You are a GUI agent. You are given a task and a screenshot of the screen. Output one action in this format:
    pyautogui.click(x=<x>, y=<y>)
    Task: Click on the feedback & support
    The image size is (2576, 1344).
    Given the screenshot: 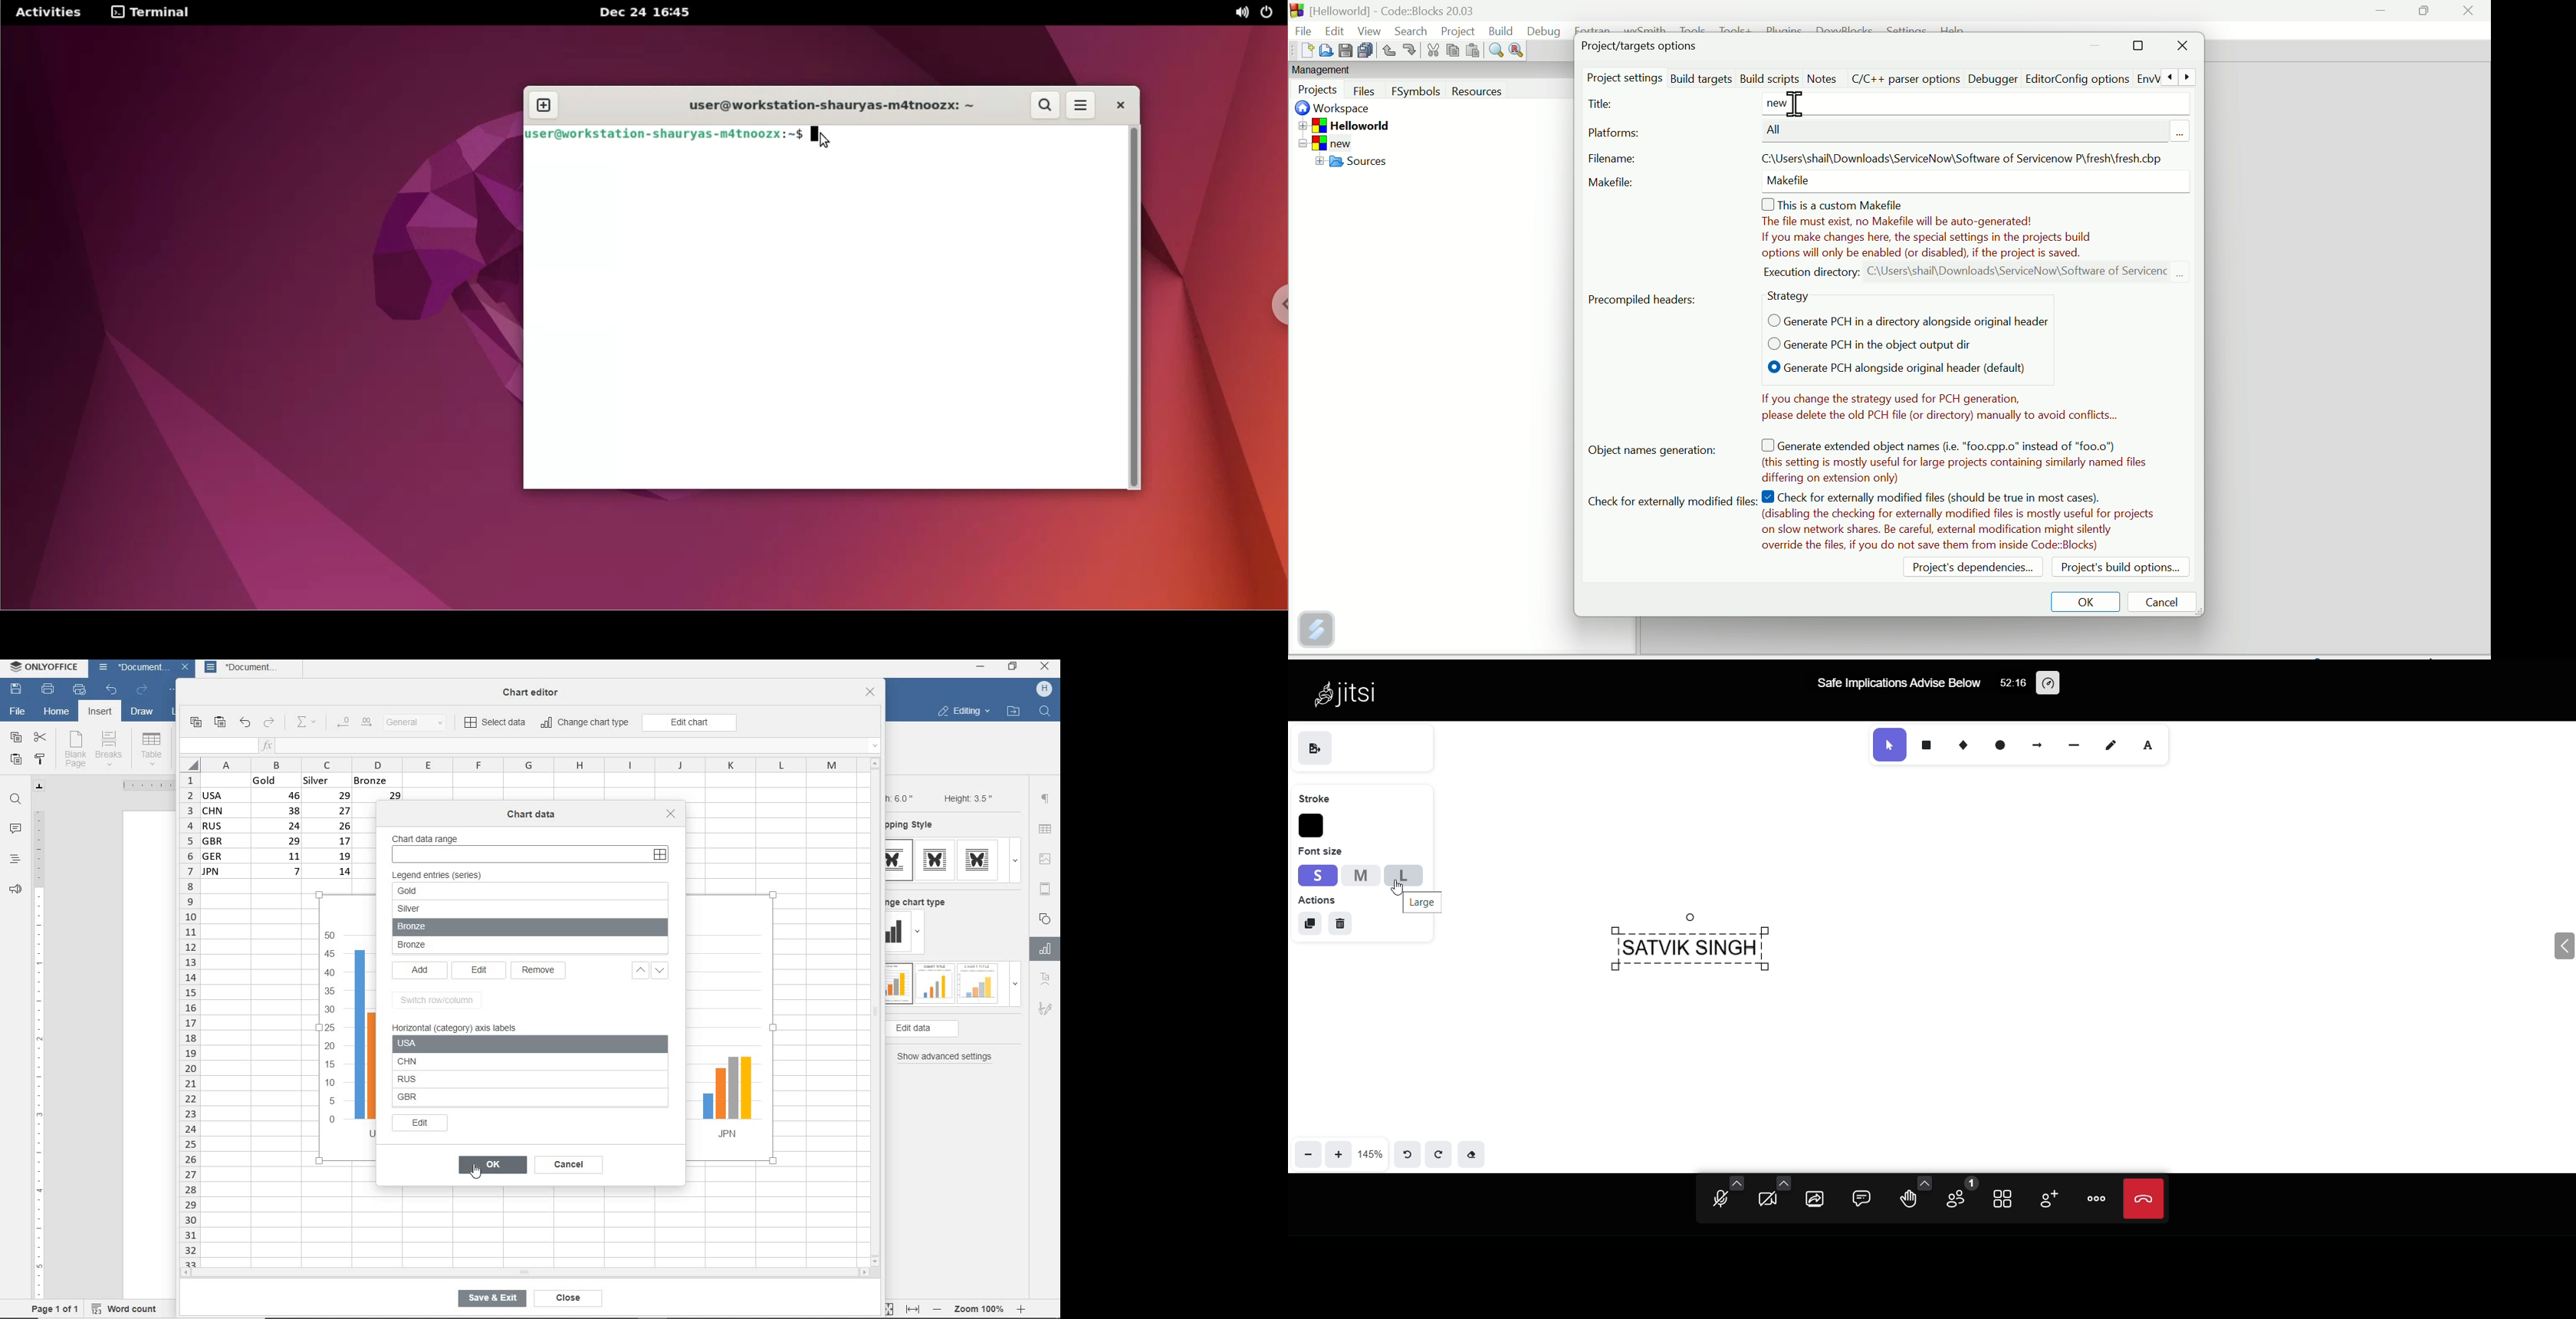 What is the action you would take?
    pyautogui.click(x=14, y=892)
    